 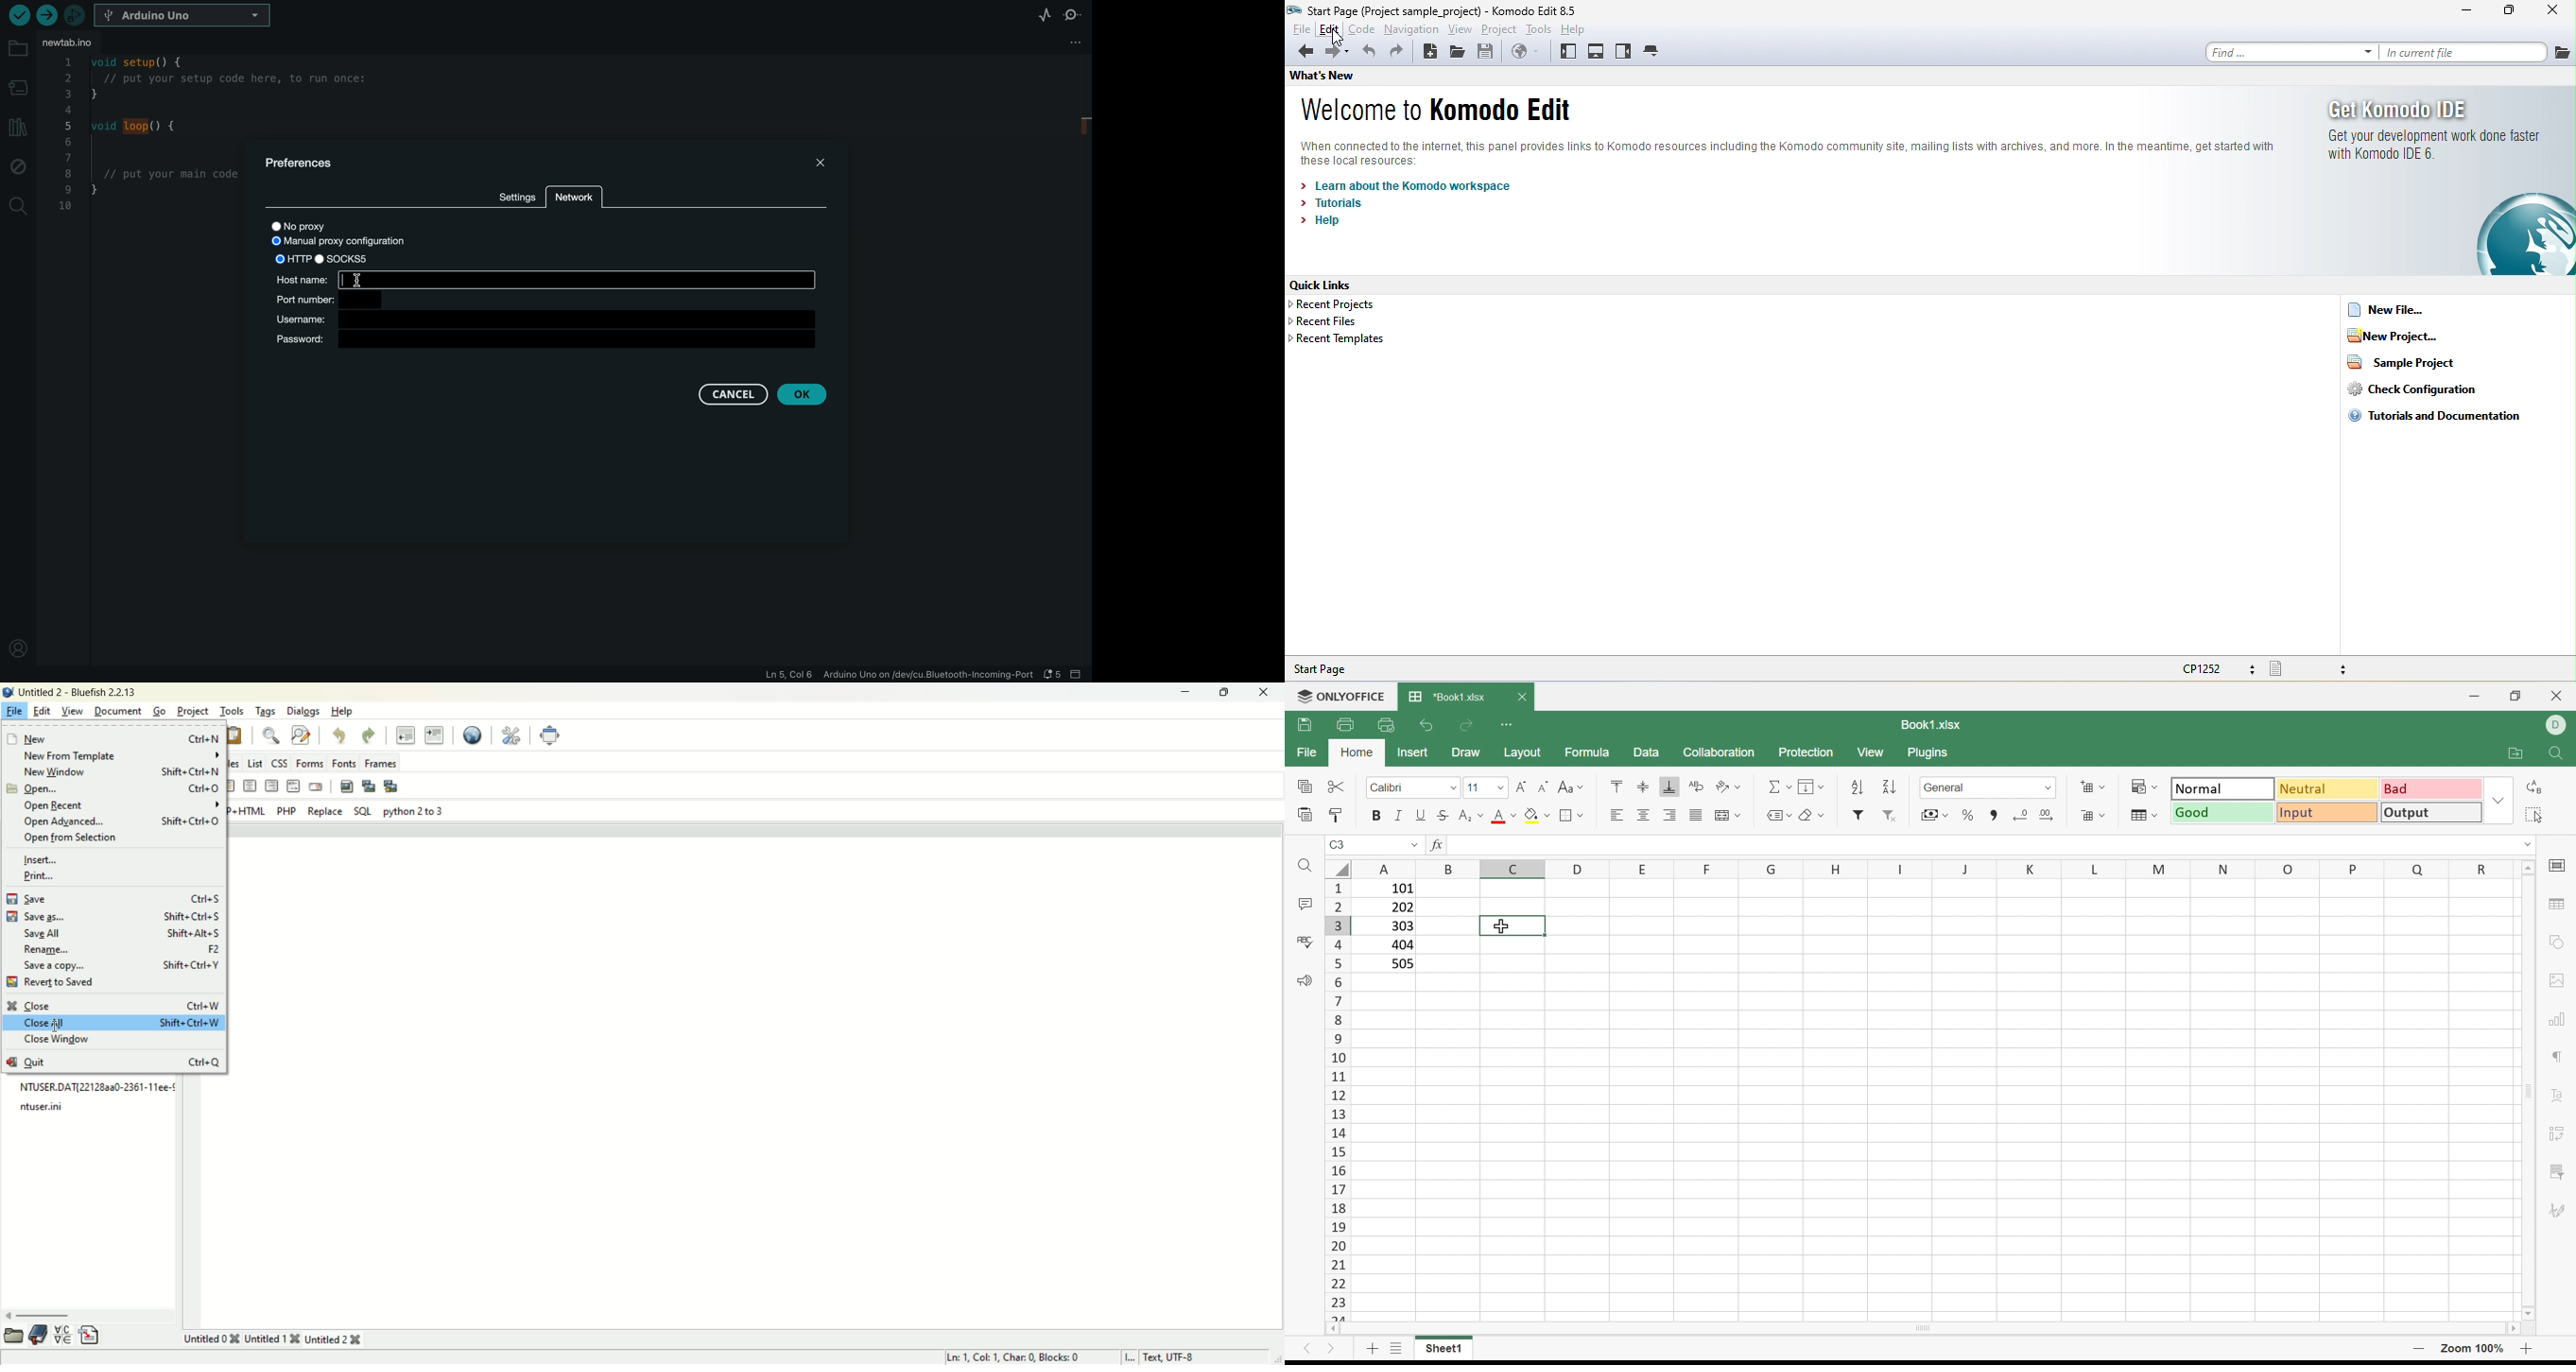 I want to click on Borders, so click(x=1571, y=816).